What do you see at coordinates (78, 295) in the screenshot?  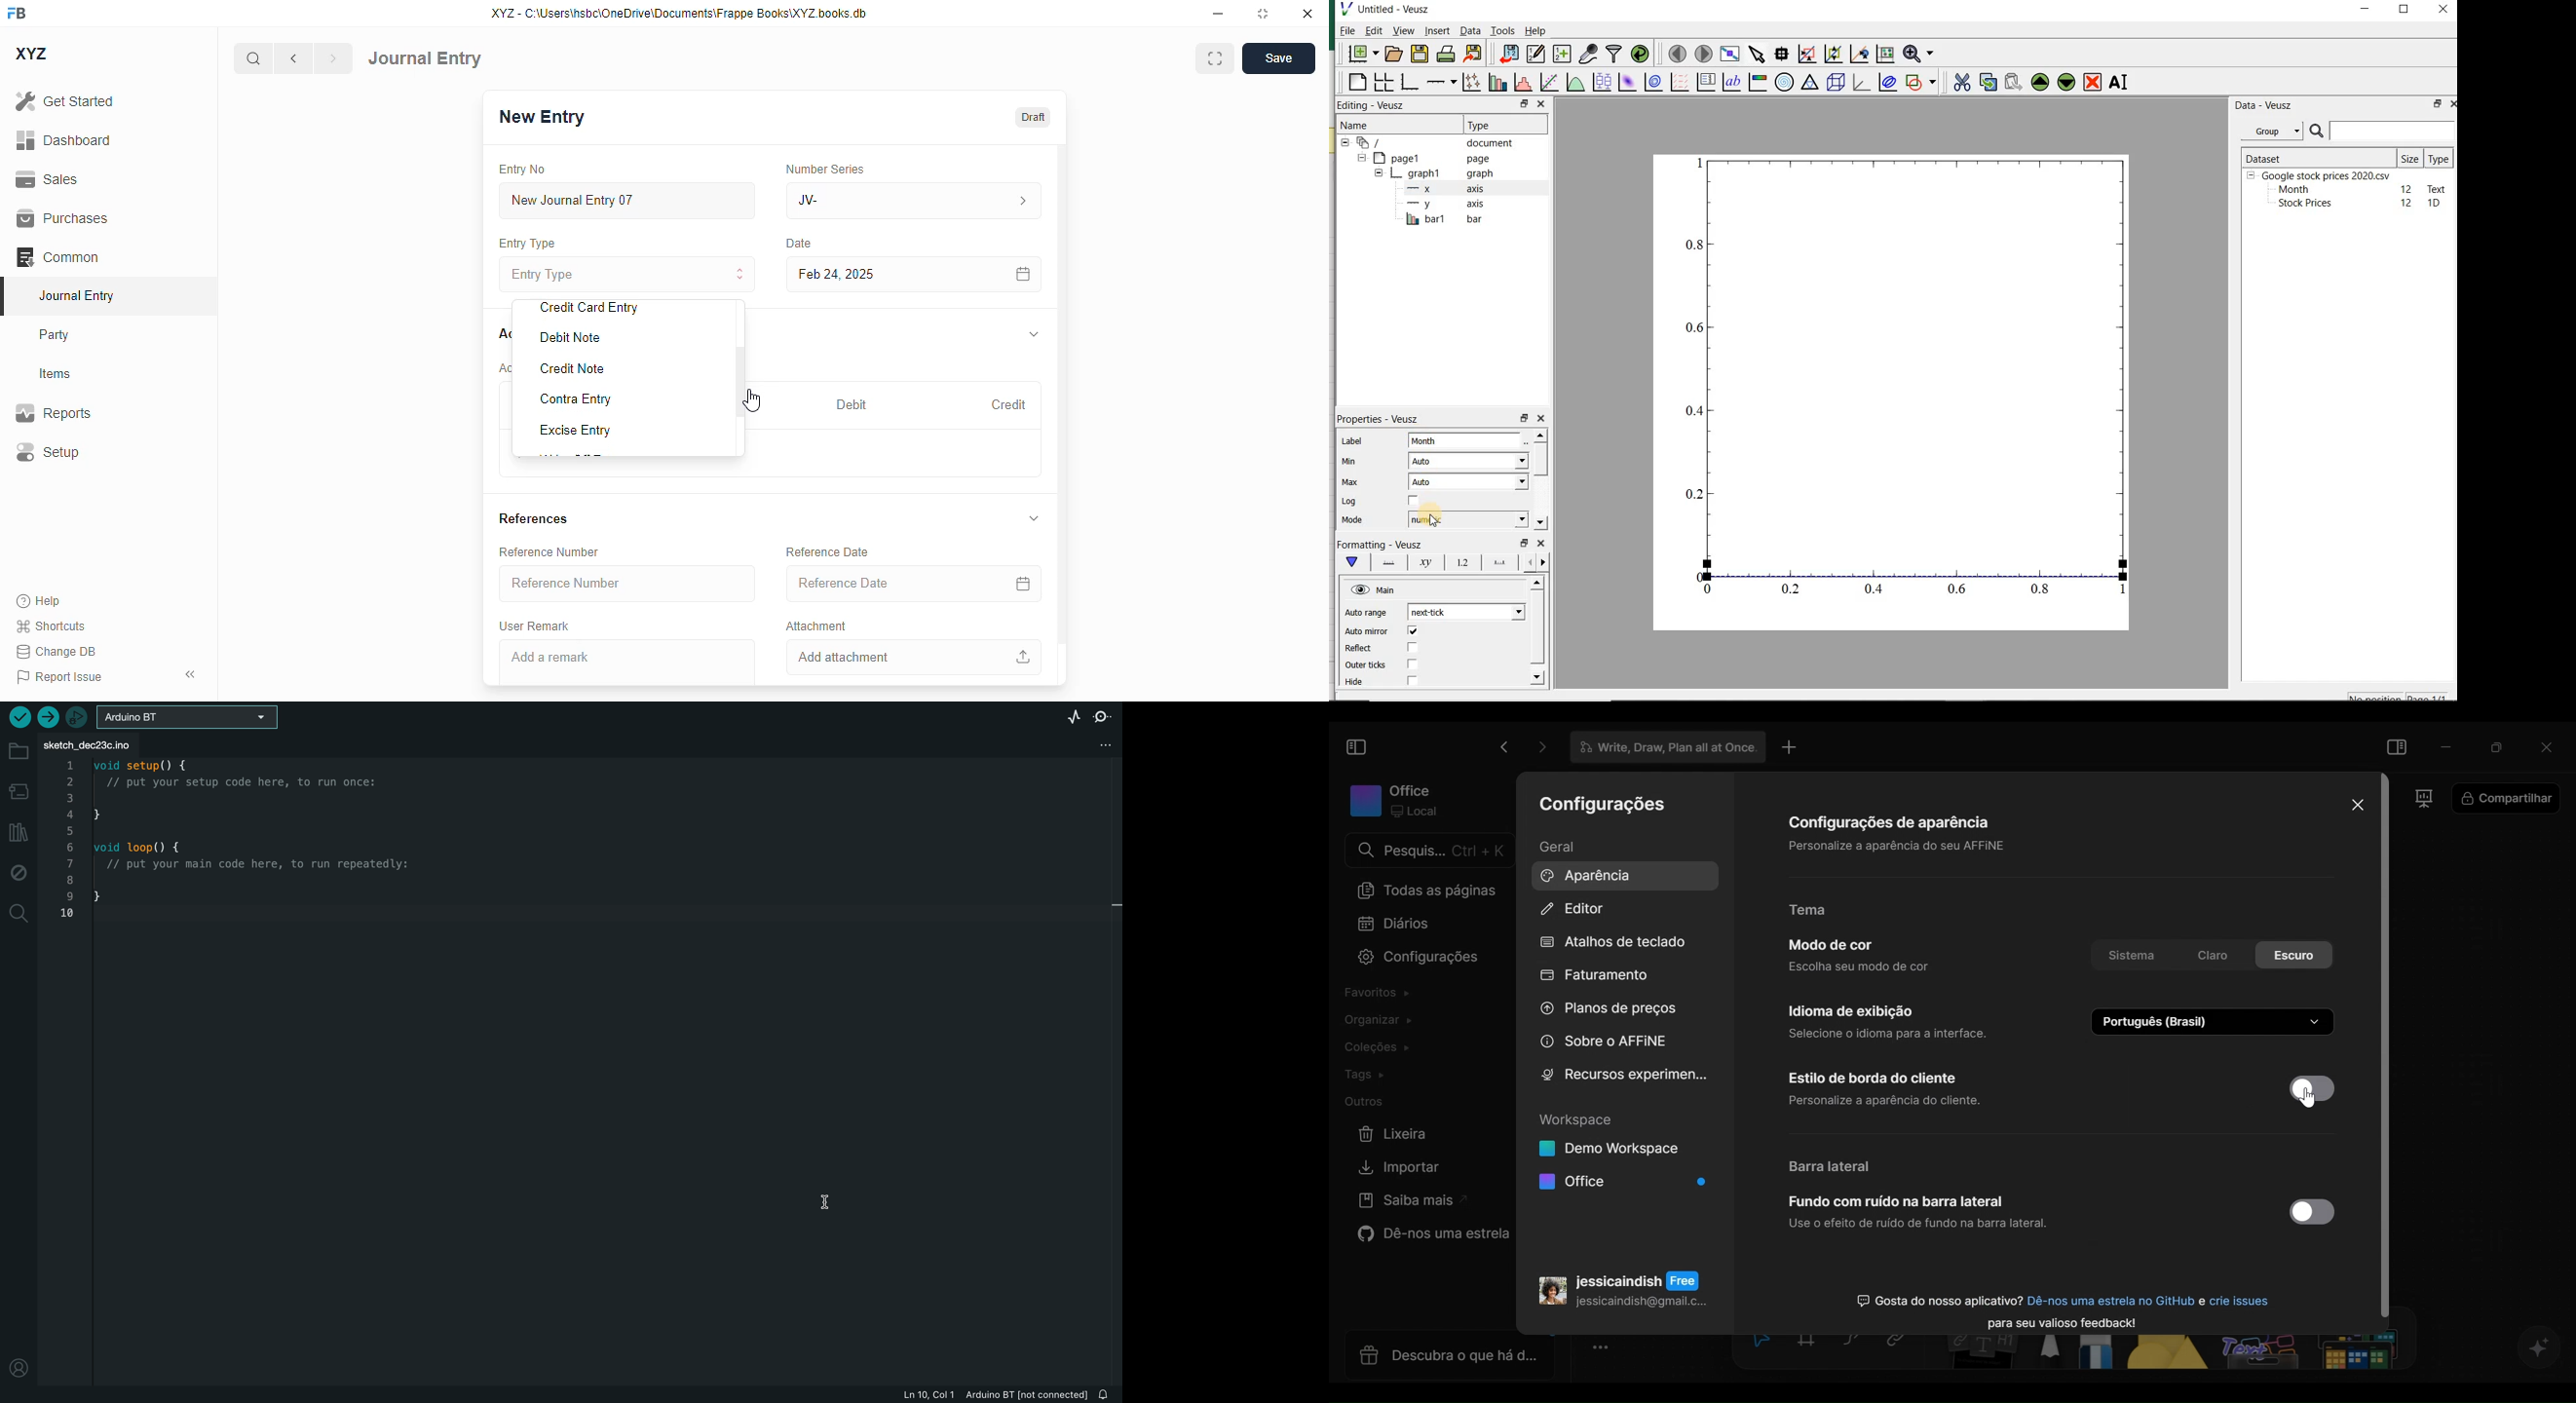 I see `journal entry` at bounding box center [78, 295].